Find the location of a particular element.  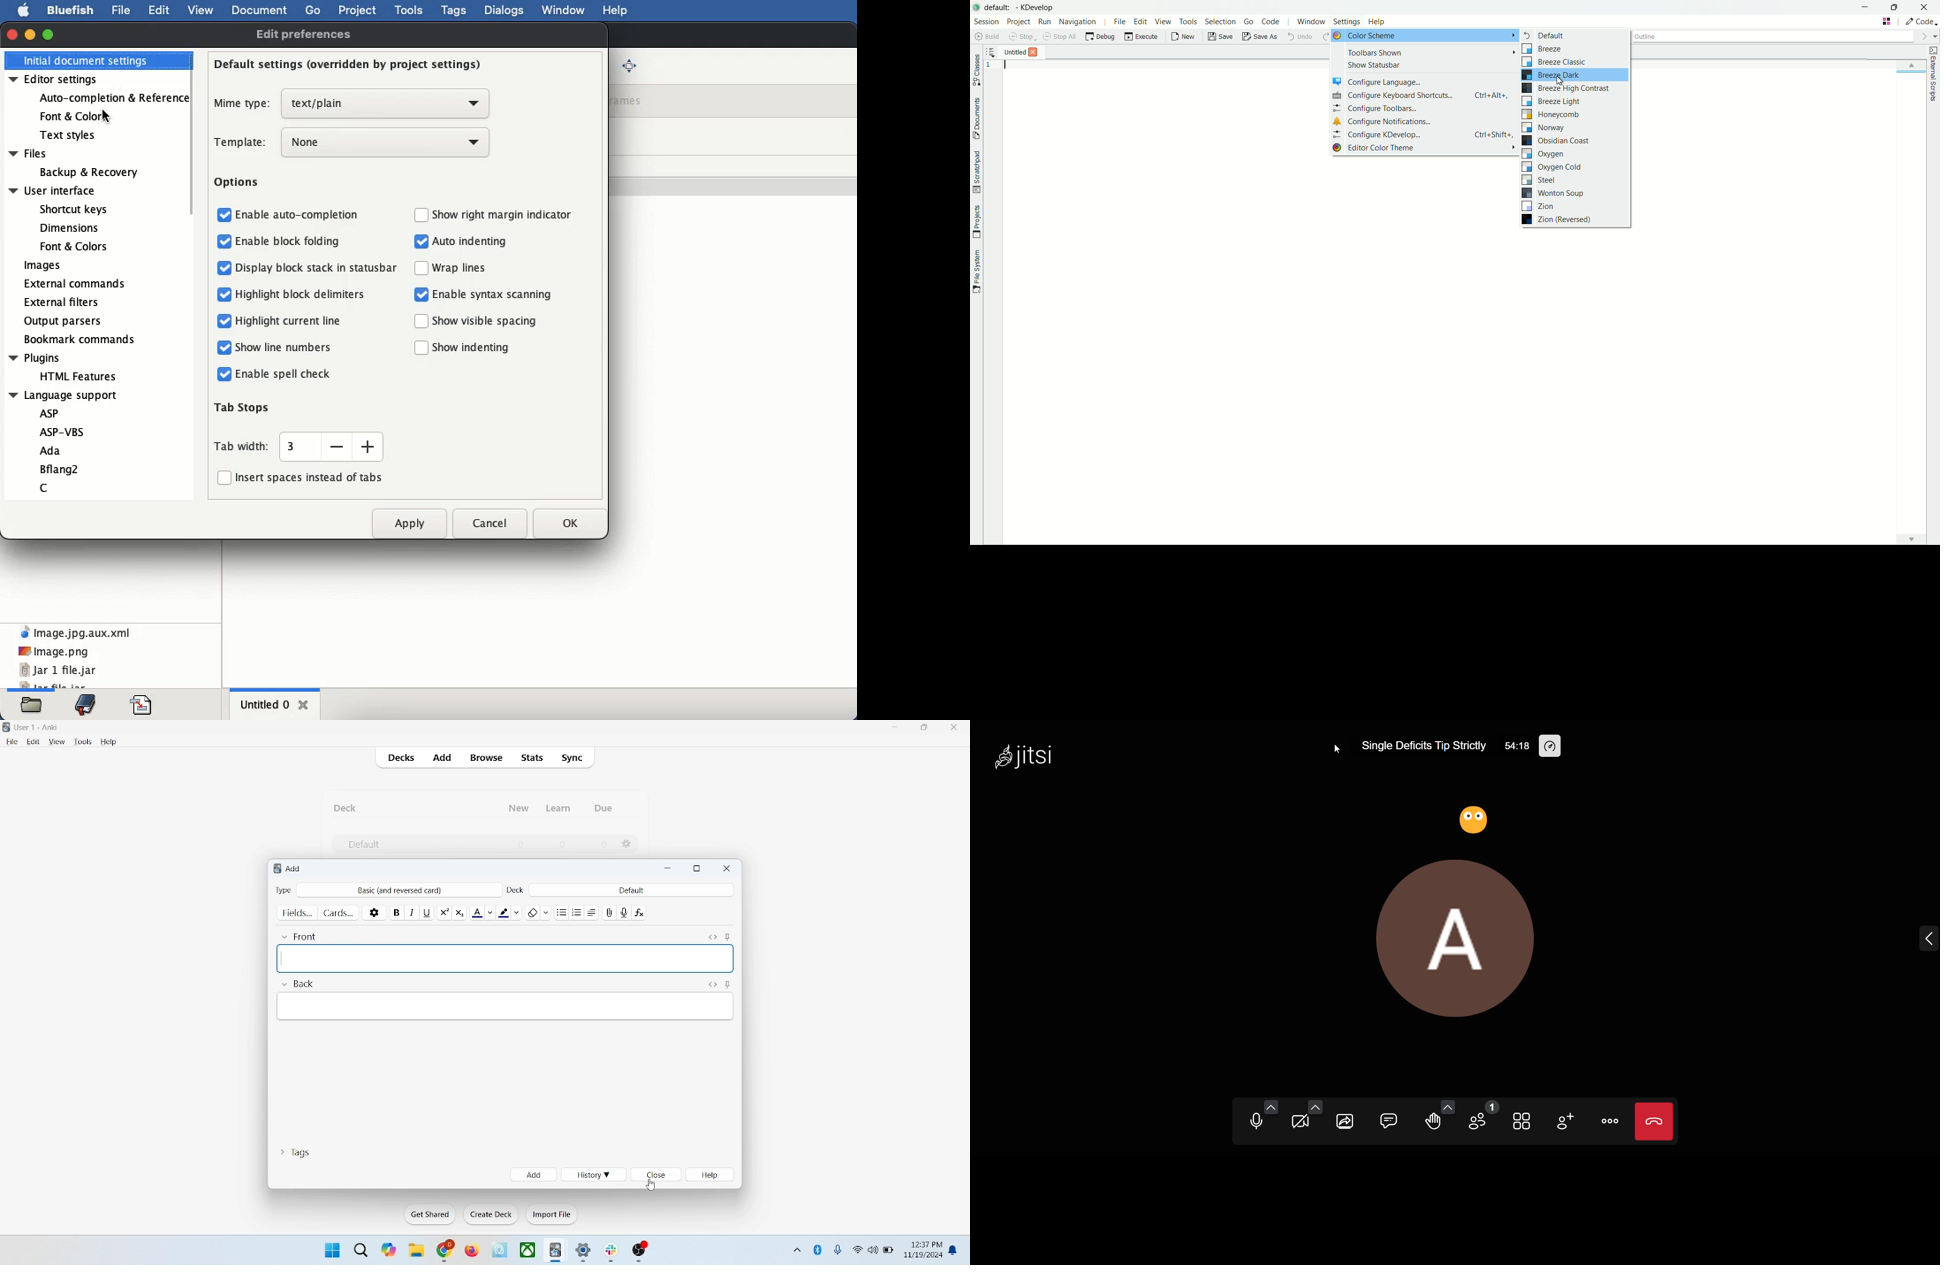

screen share is located at coordinates (1347, 1125).